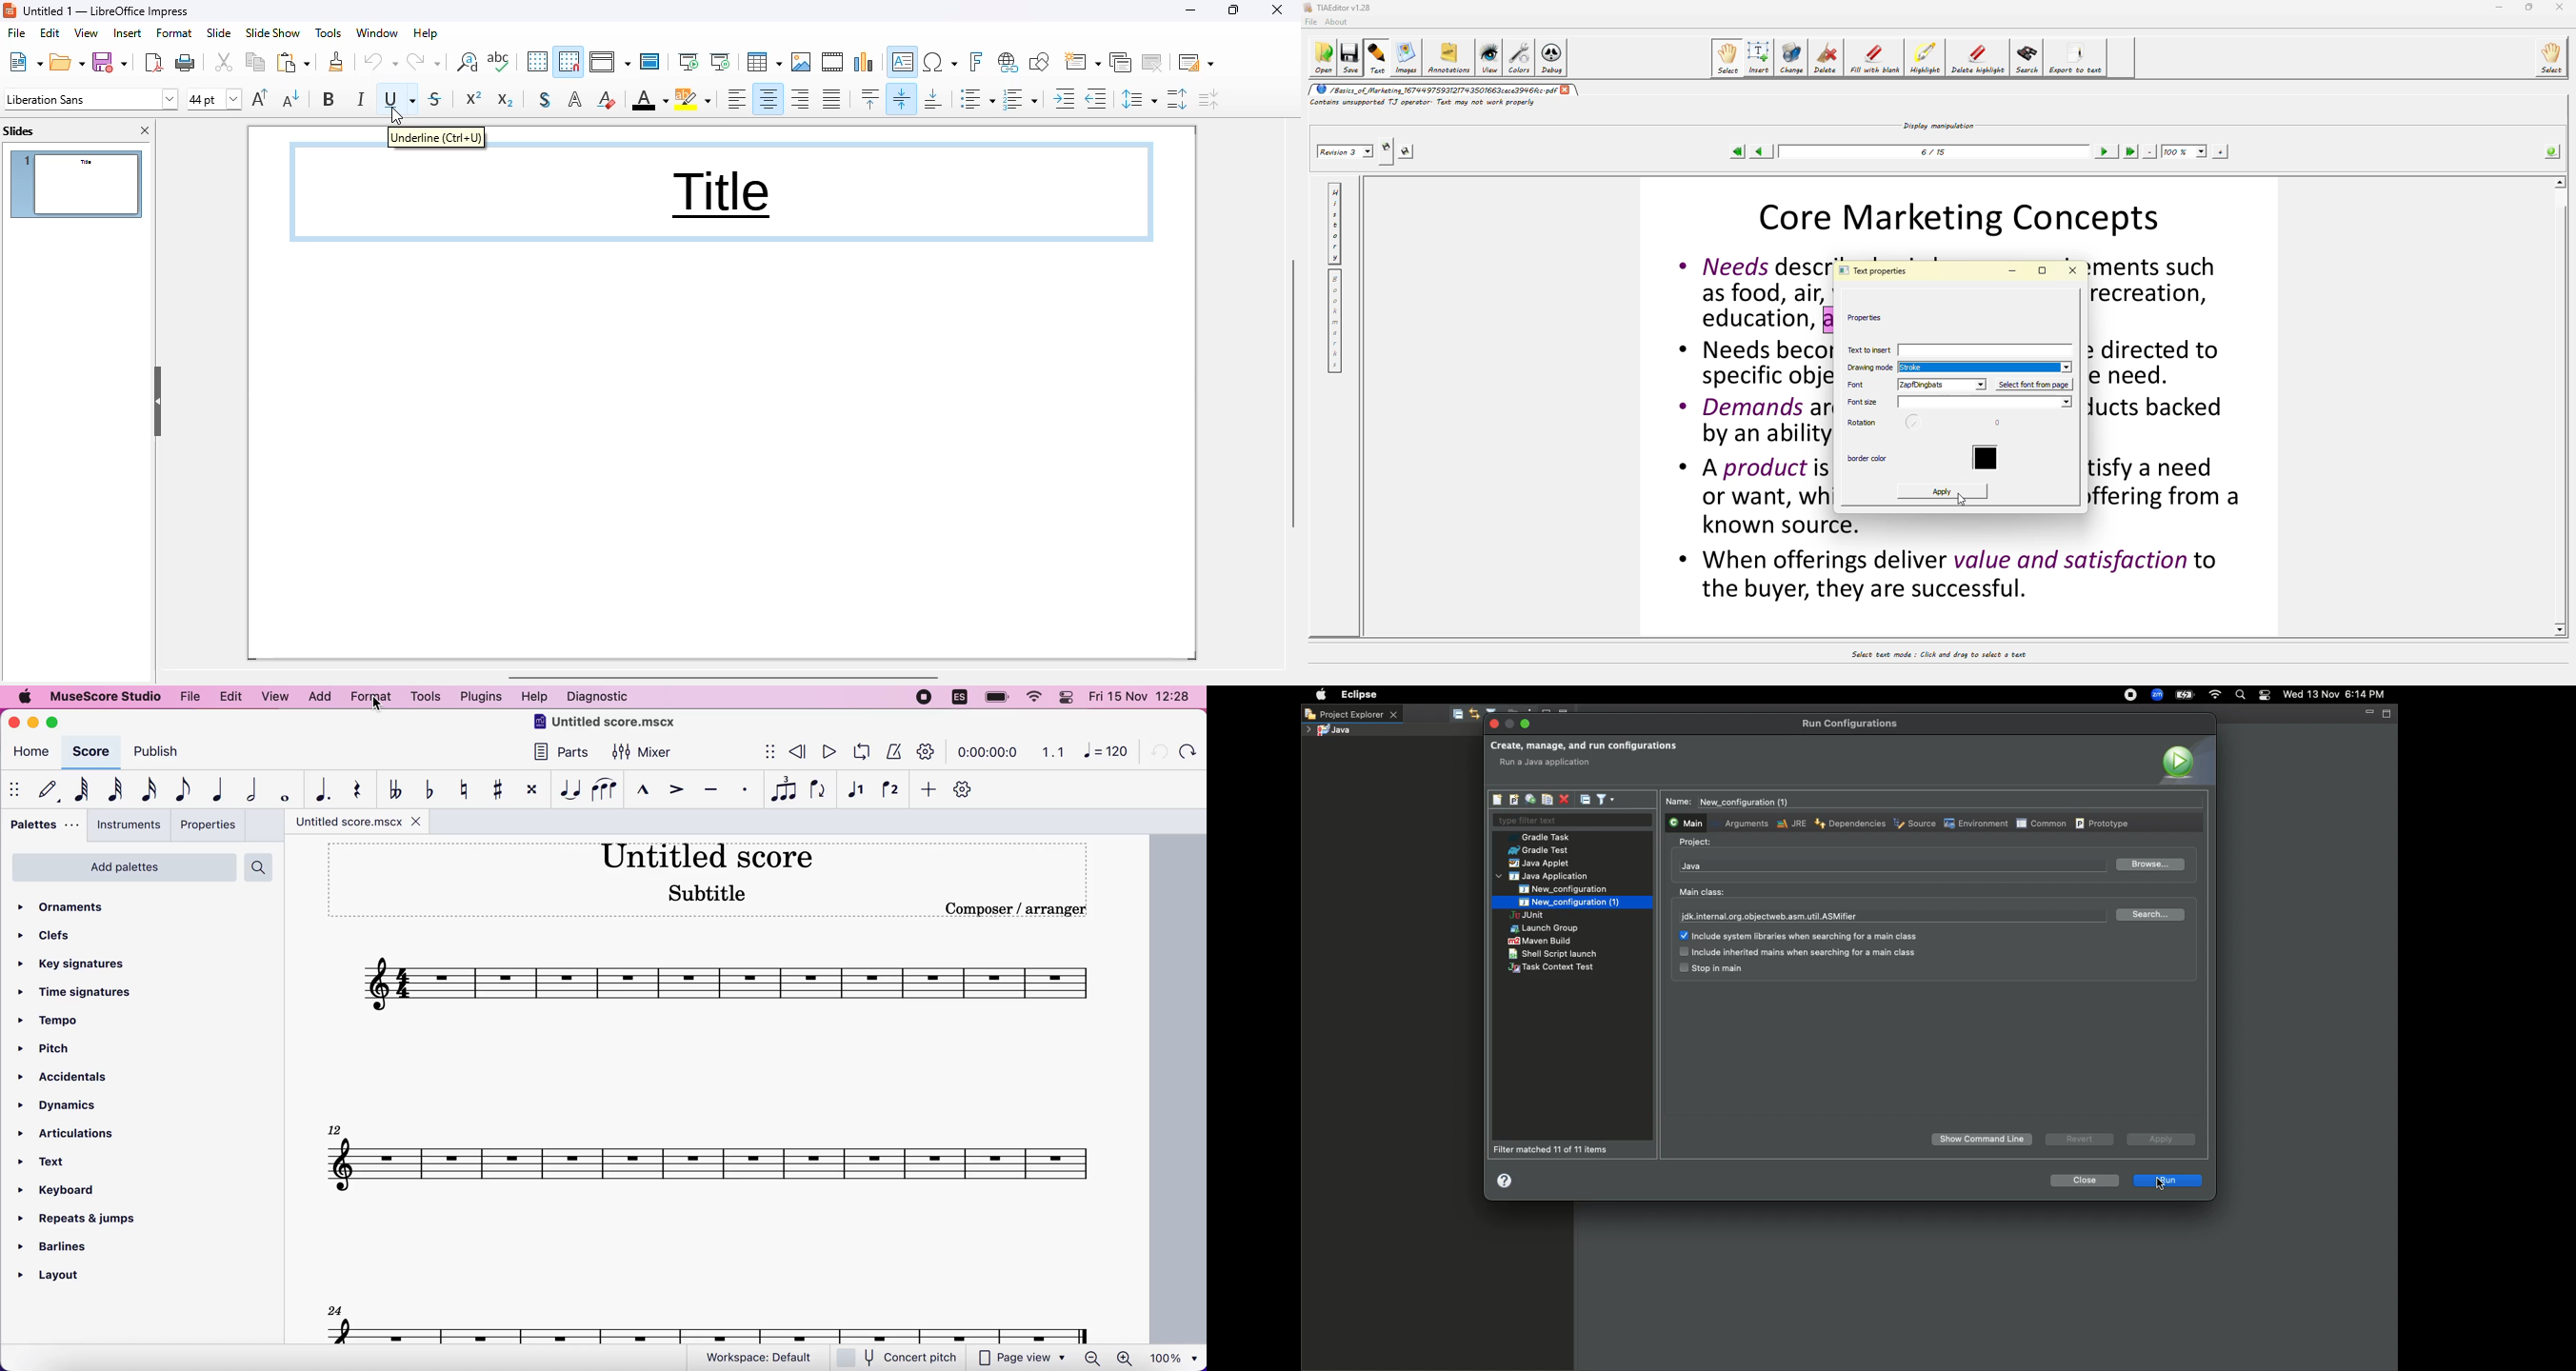 This screenshot has width=2576, height=1372. What do you see at coordinates (651, 62) in the screenshot?
I see `master slide` at bounding box center [651, 62].